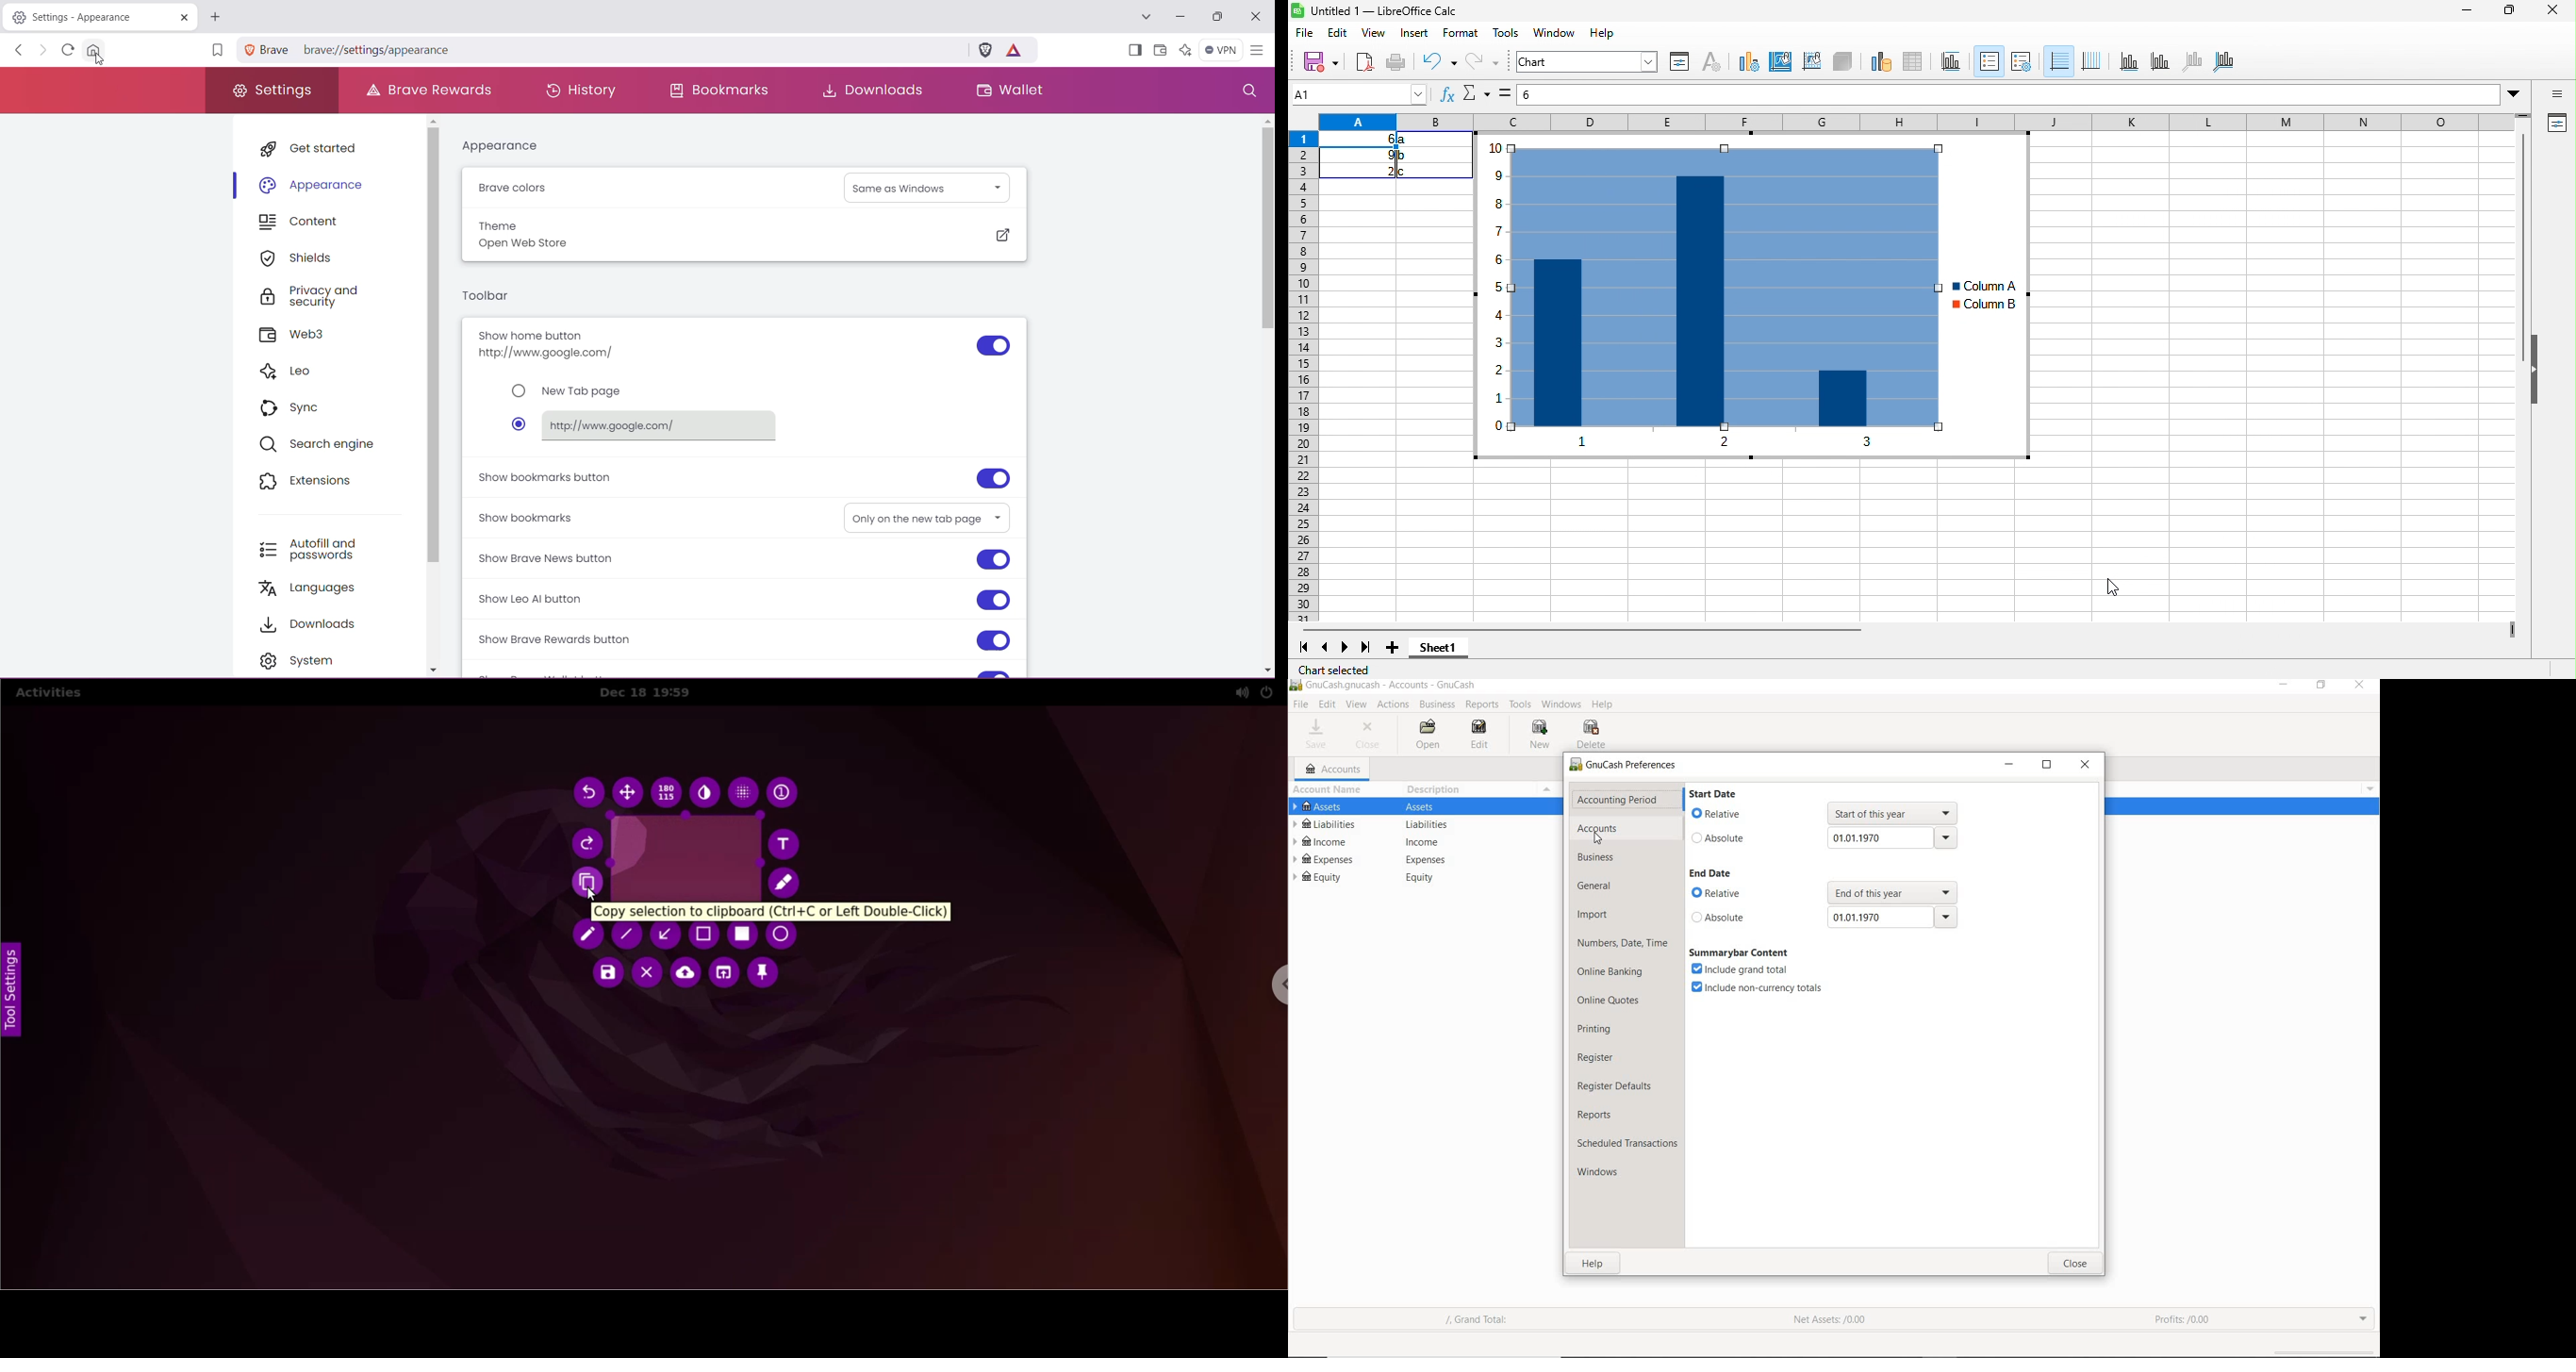  Describe the element at coordinates (1842, 62) in the screenshot. I see `3D` at that location.